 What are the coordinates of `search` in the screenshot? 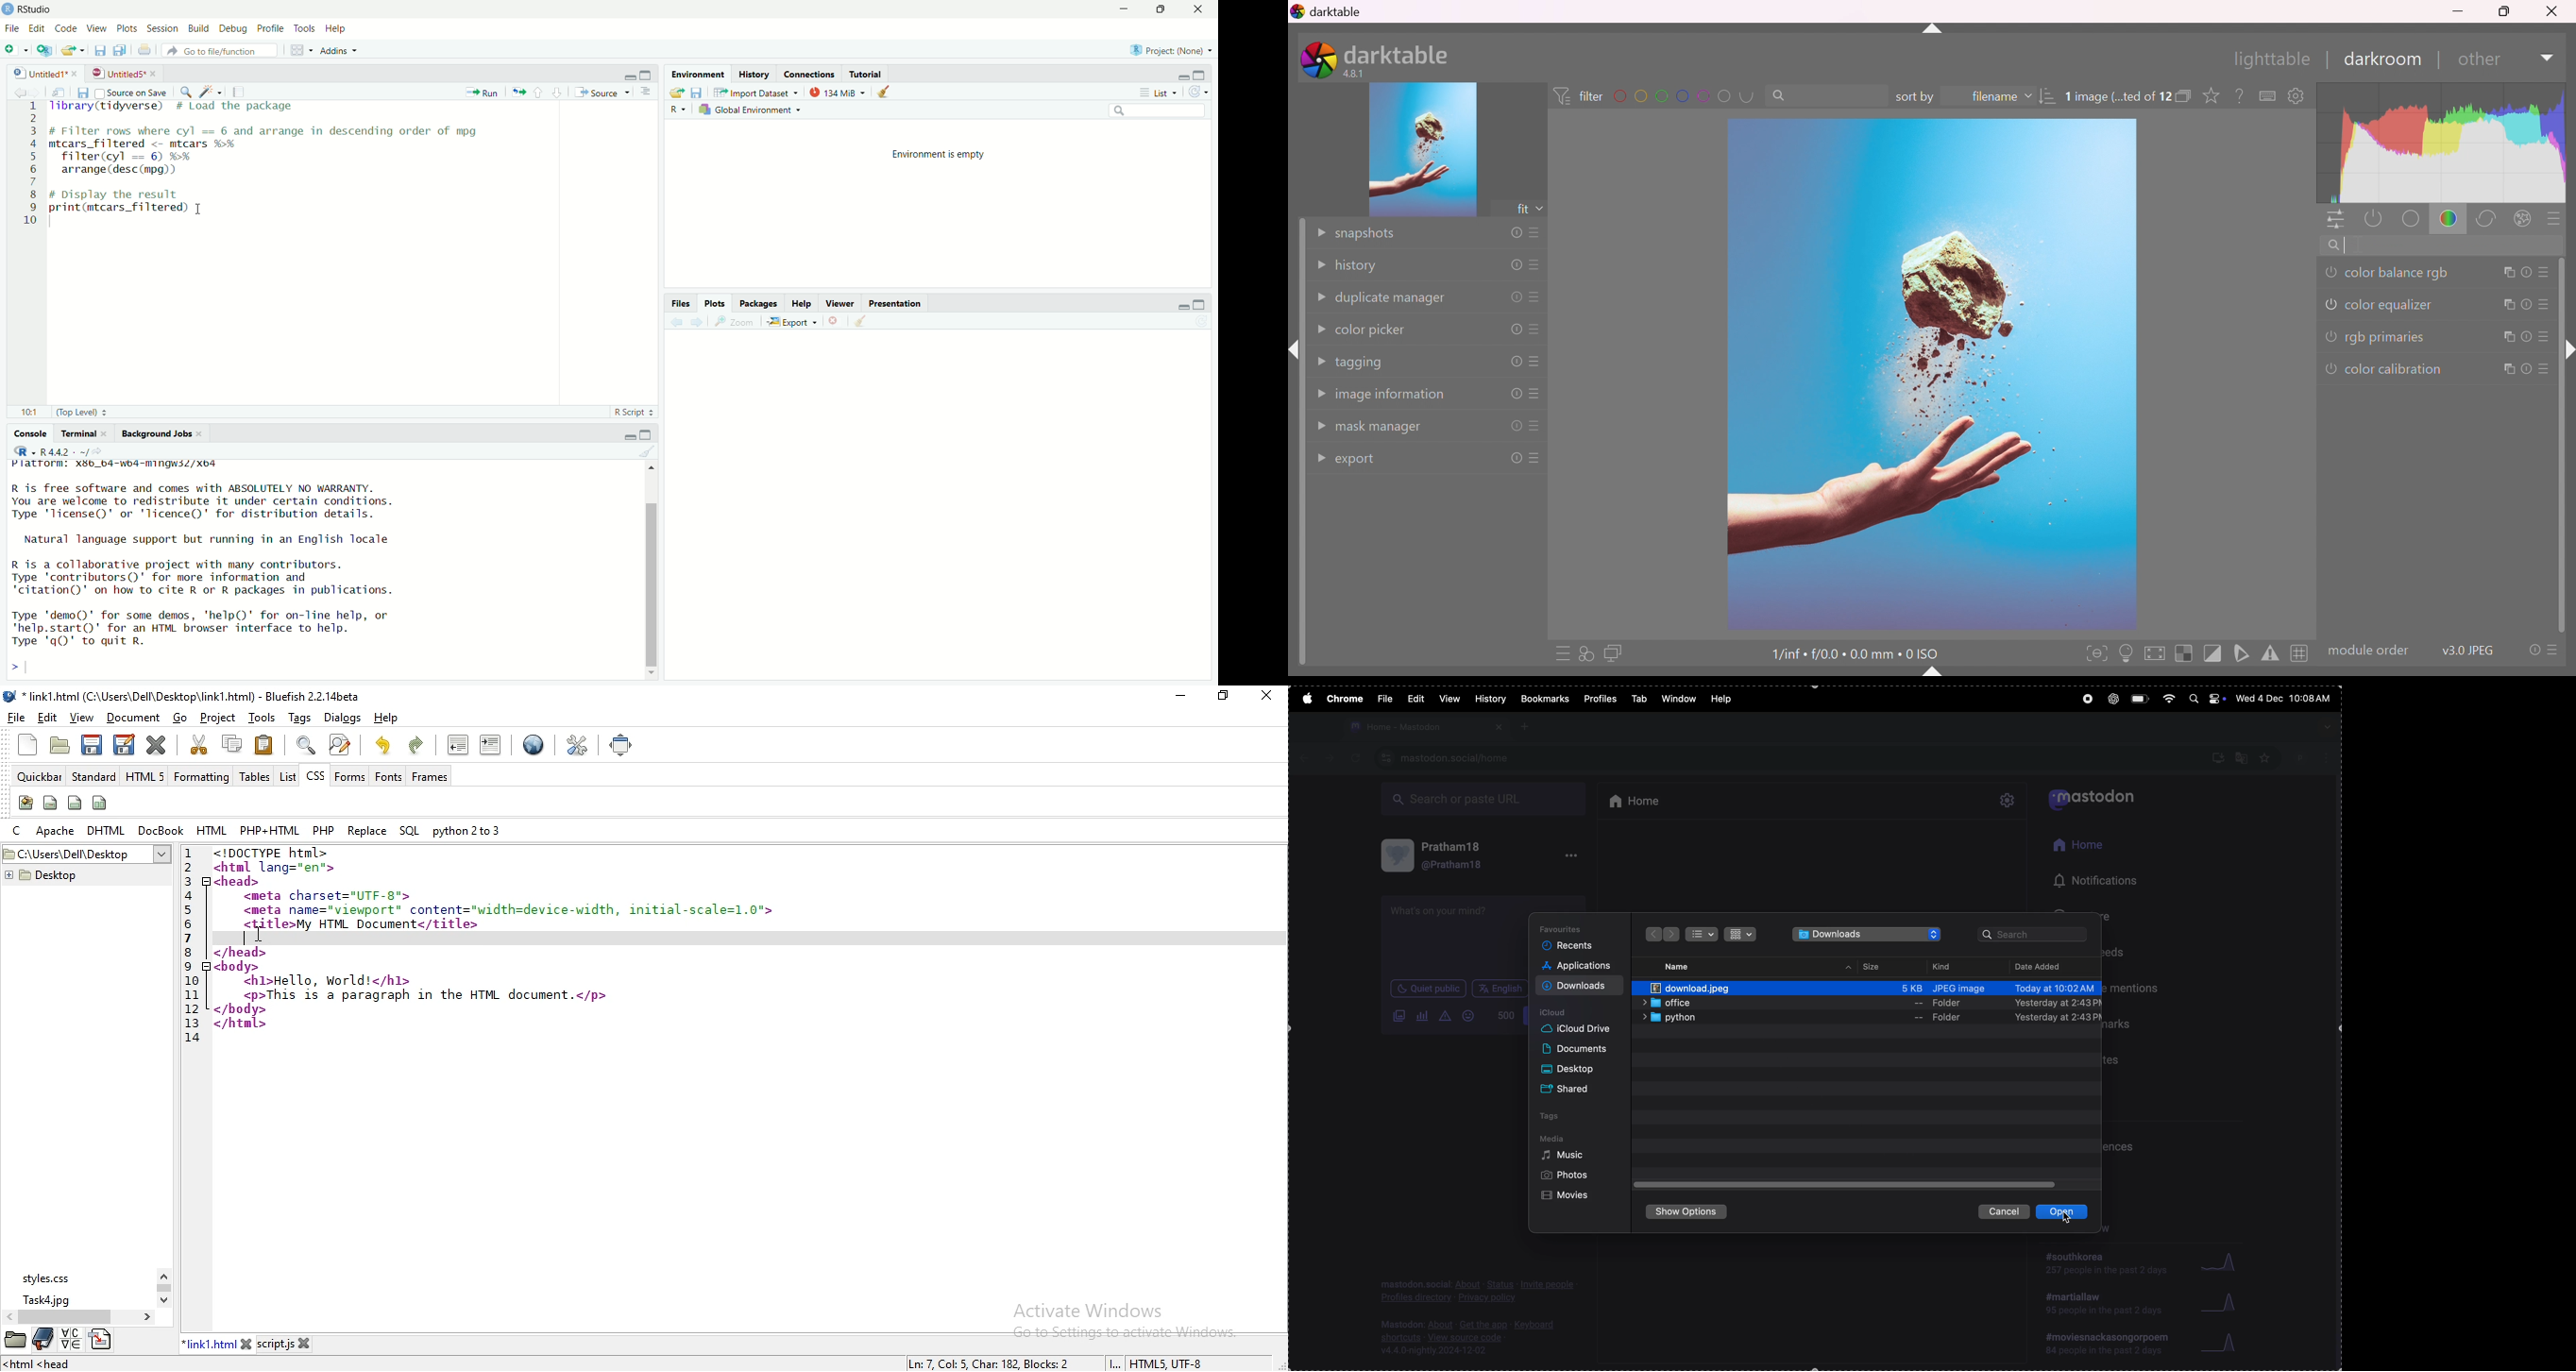 It's located at (1811, 96).